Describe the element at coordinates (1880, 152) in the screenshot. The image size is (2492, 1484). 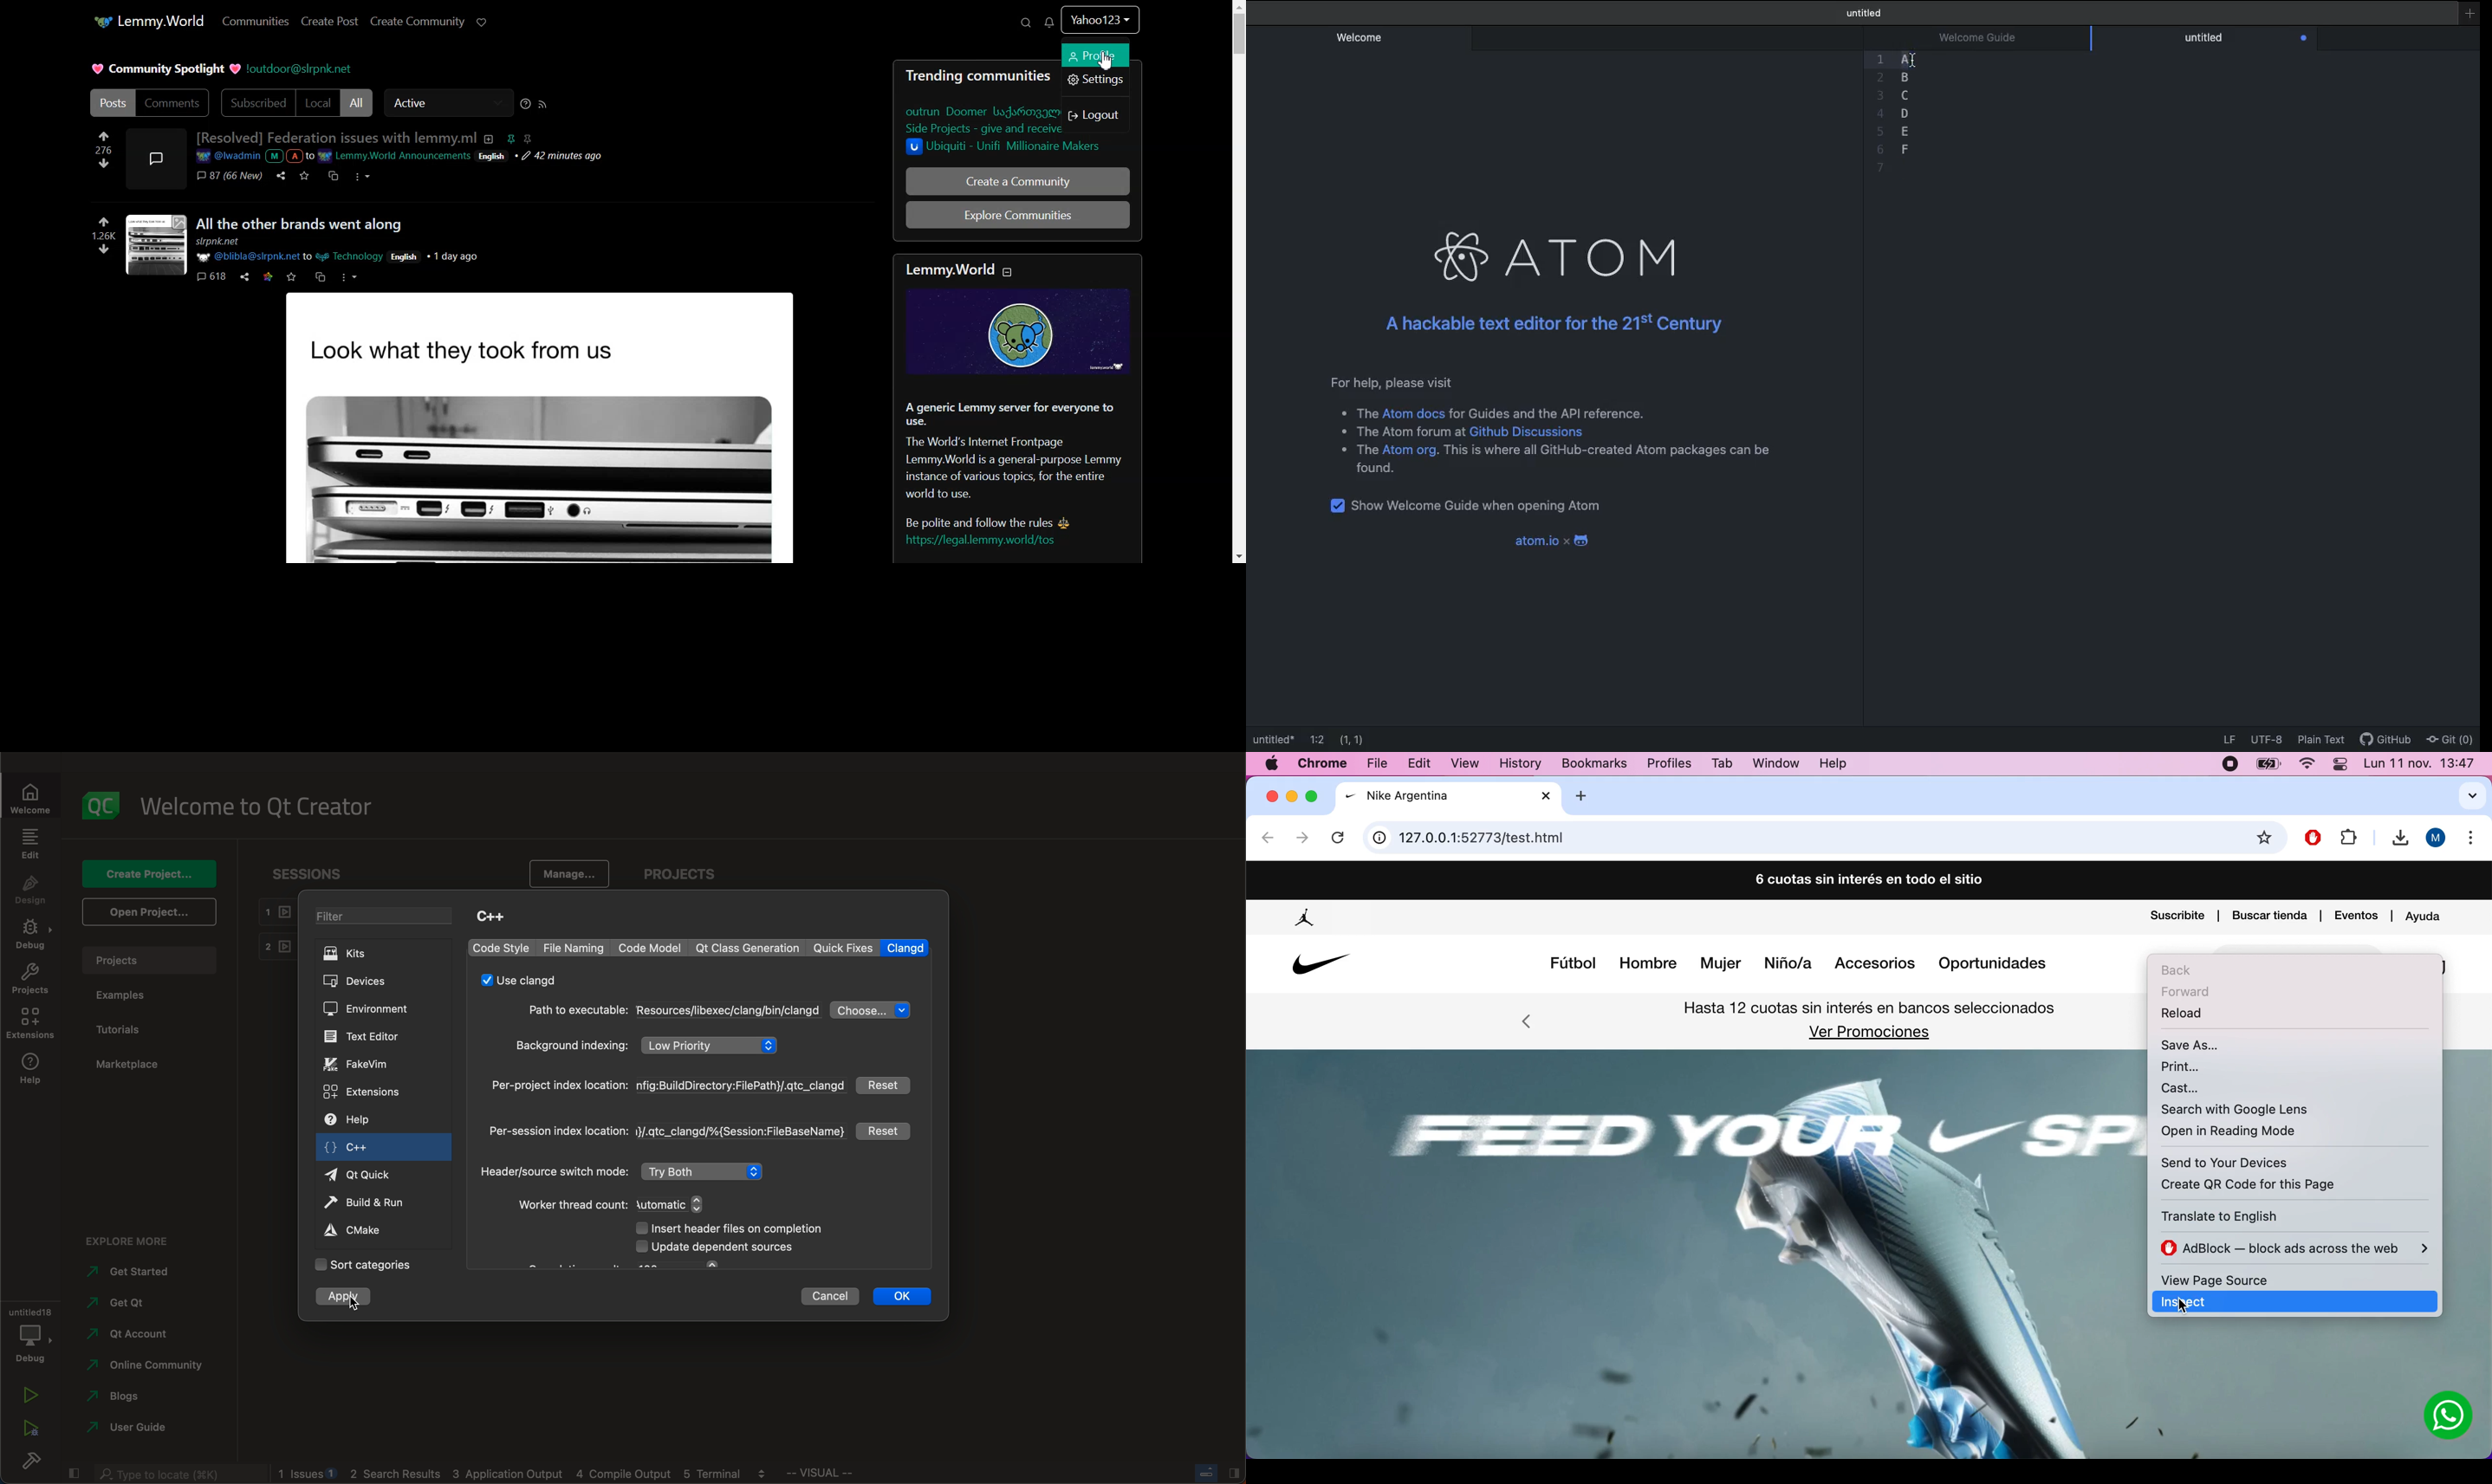
I see `6` at that location.